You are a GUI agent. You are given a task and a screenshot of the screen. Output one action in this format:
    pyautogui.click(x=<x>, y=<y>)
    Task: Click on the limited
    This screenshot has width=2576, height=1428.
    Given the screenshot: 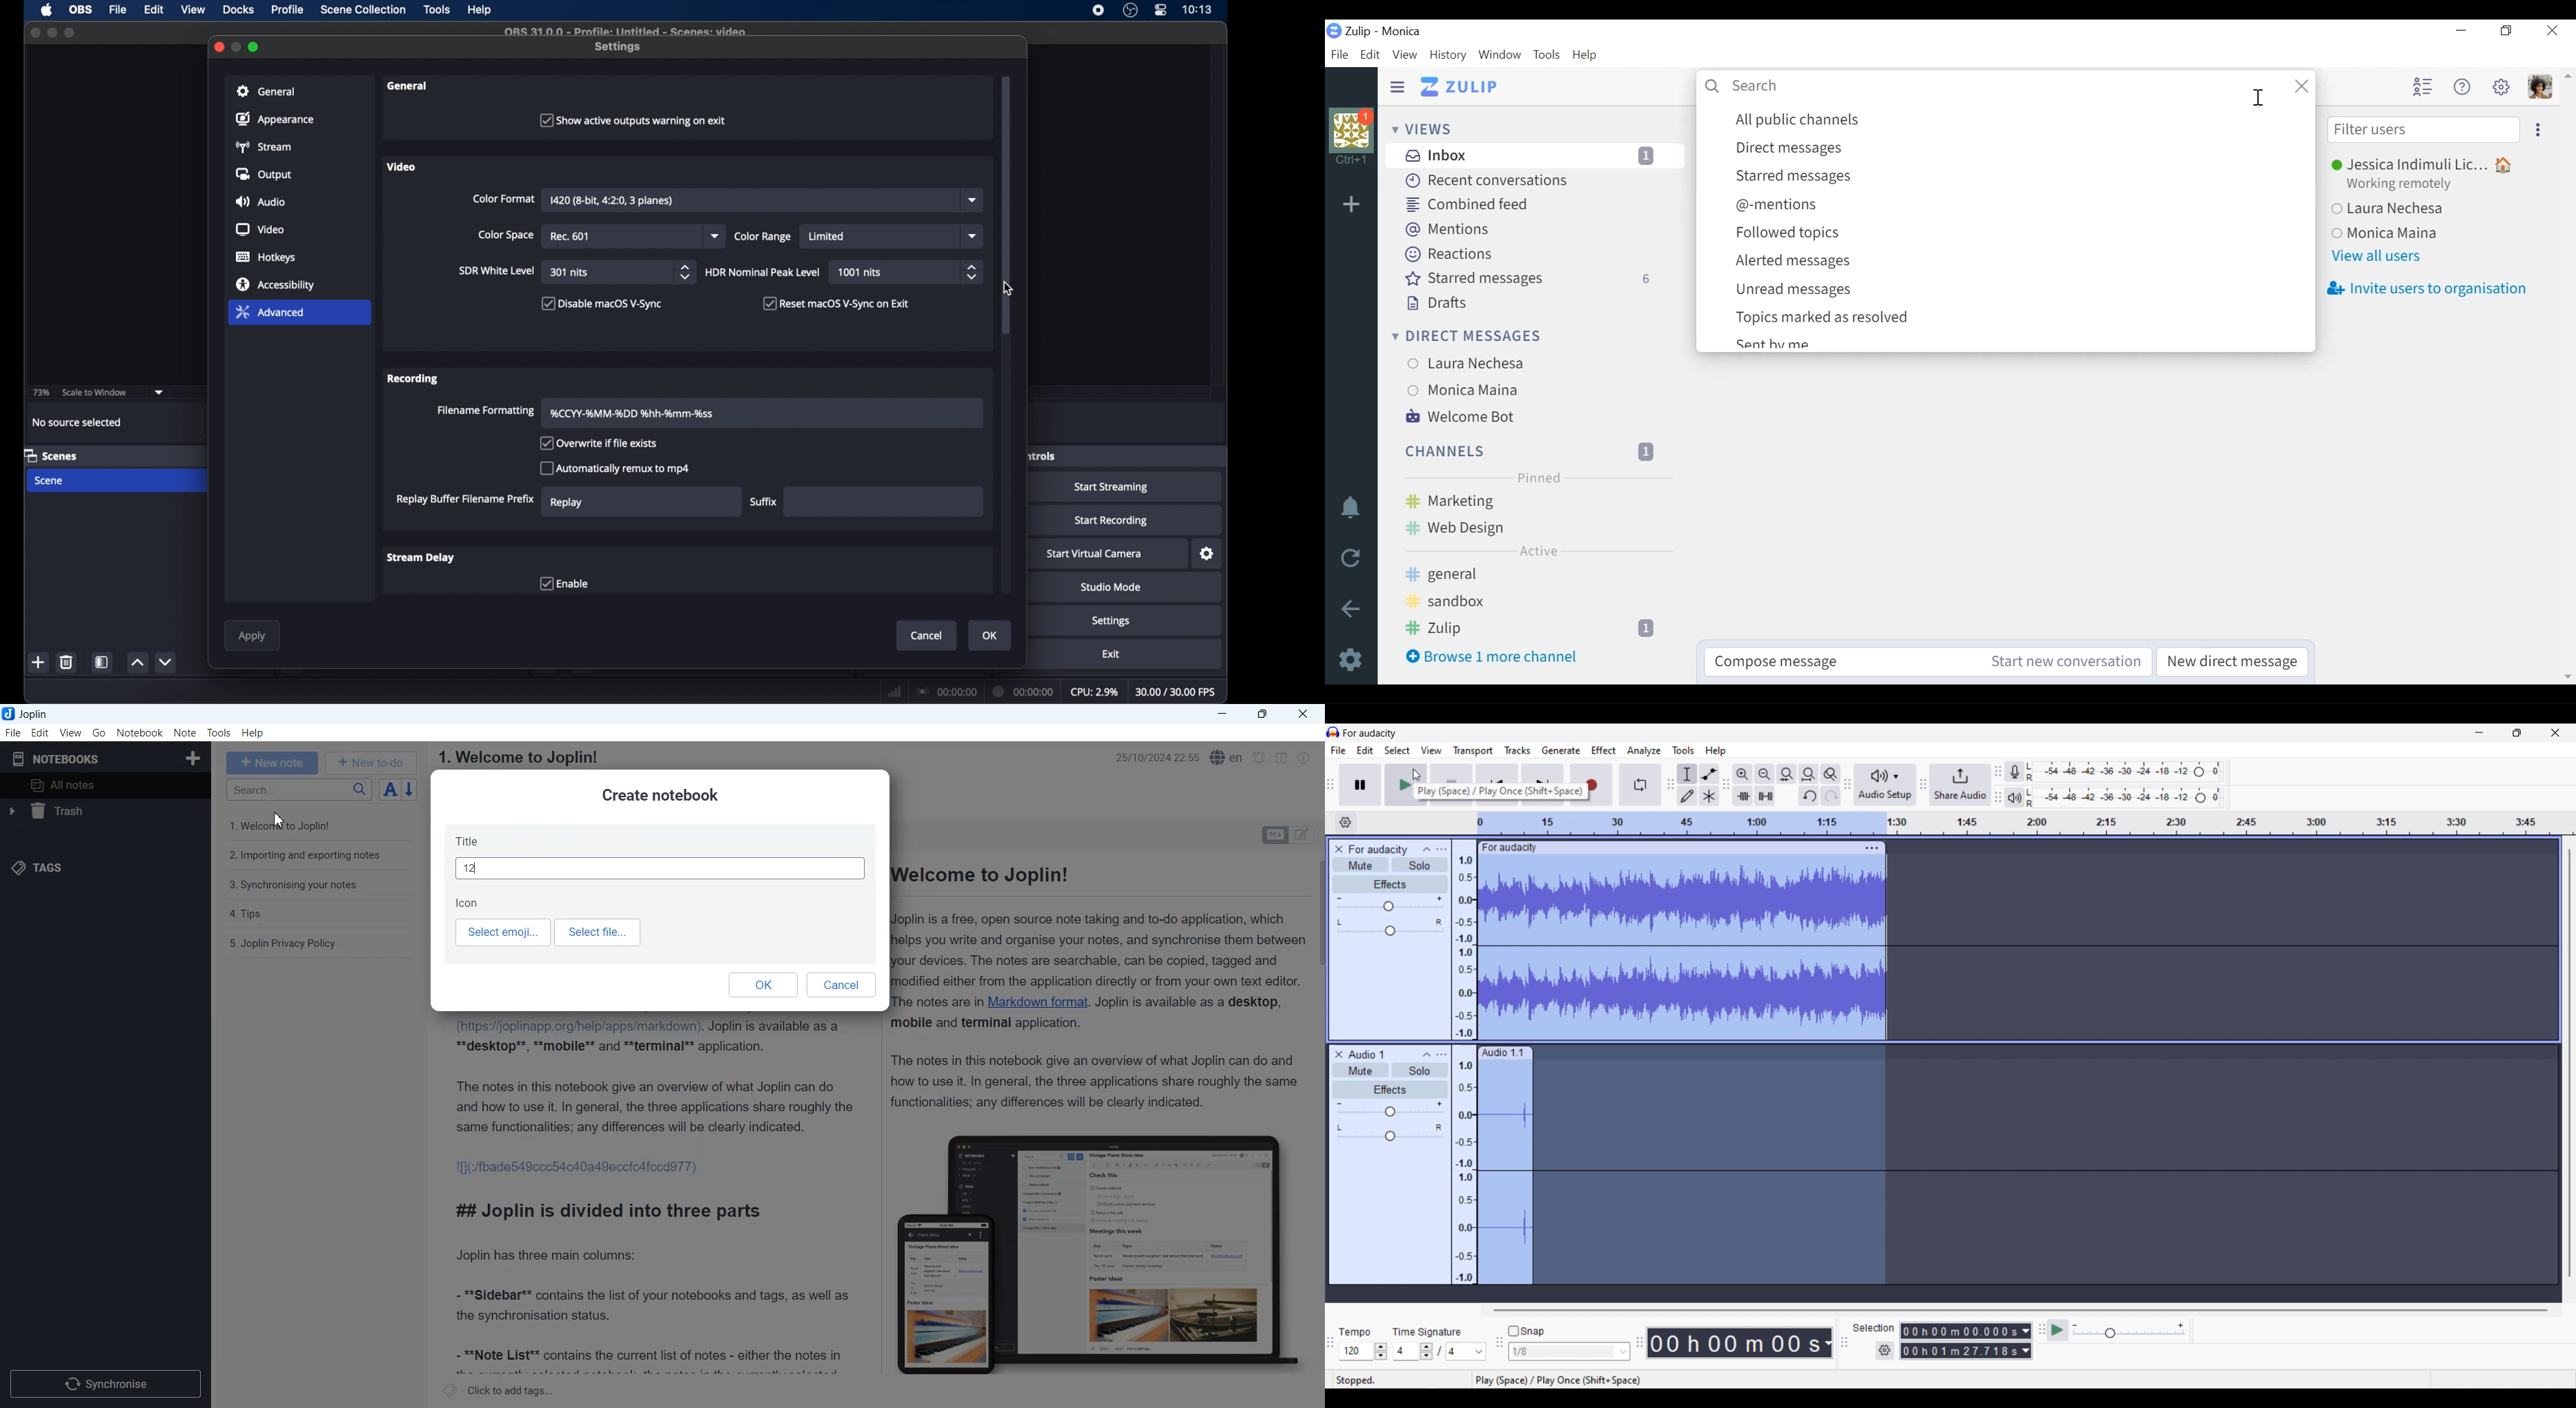 What is the action you would take?
    pyautogui.click(x=828, y=237)
    